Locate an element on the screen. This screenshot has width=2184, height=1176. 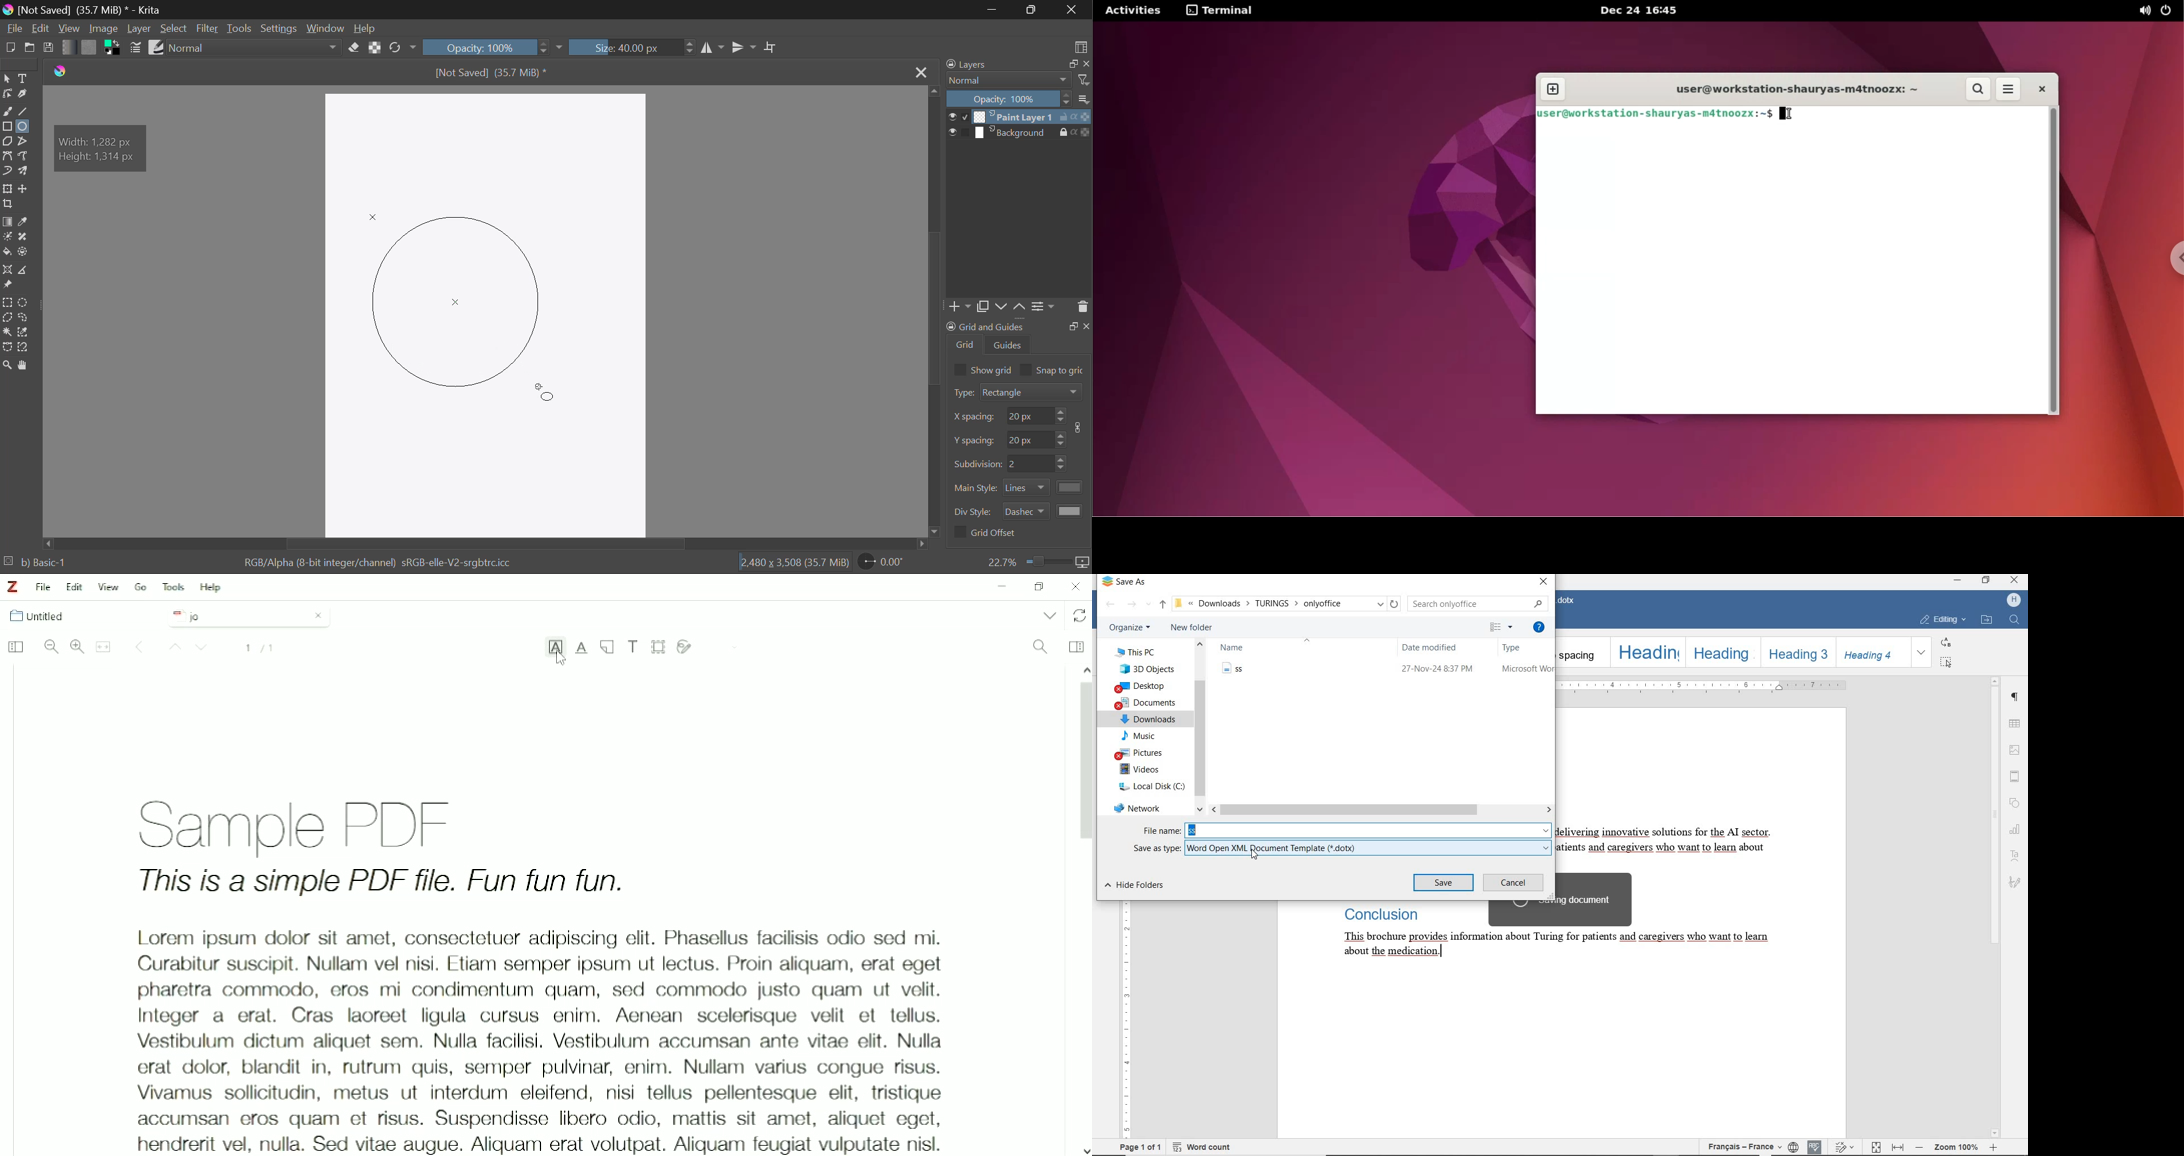
Zoom is located at coordinates (7, 365).